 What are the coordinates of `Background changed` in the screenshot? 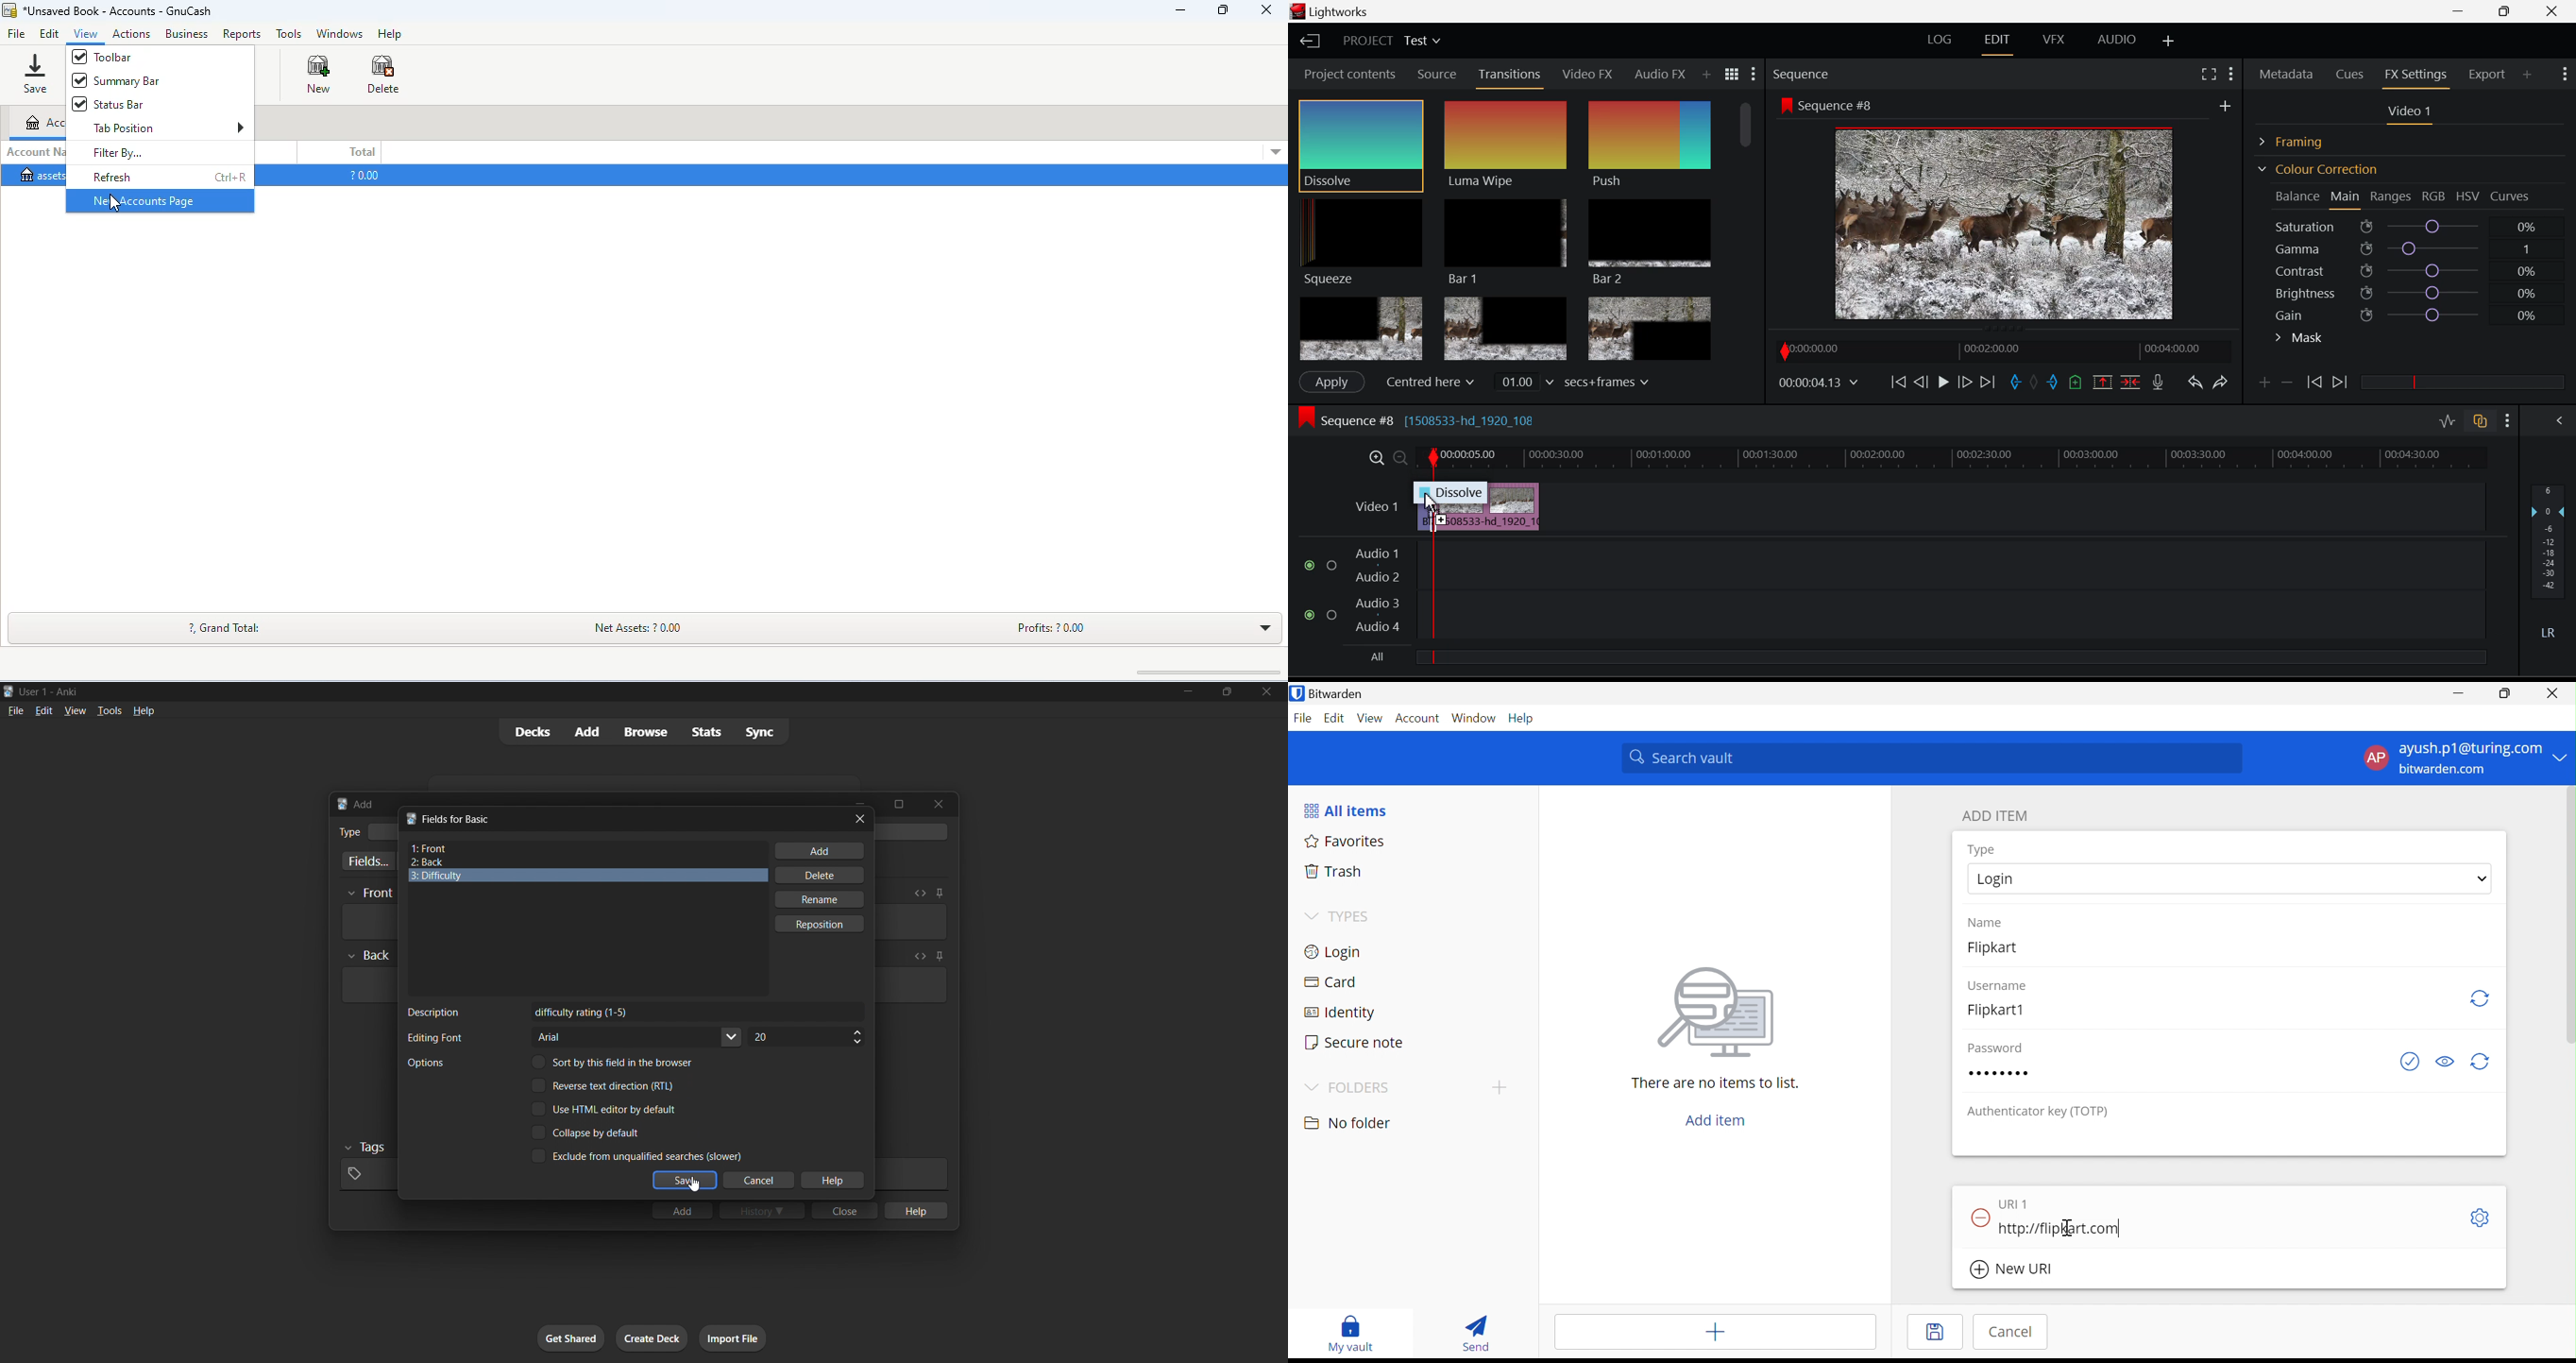 It's located at (2008, 211).